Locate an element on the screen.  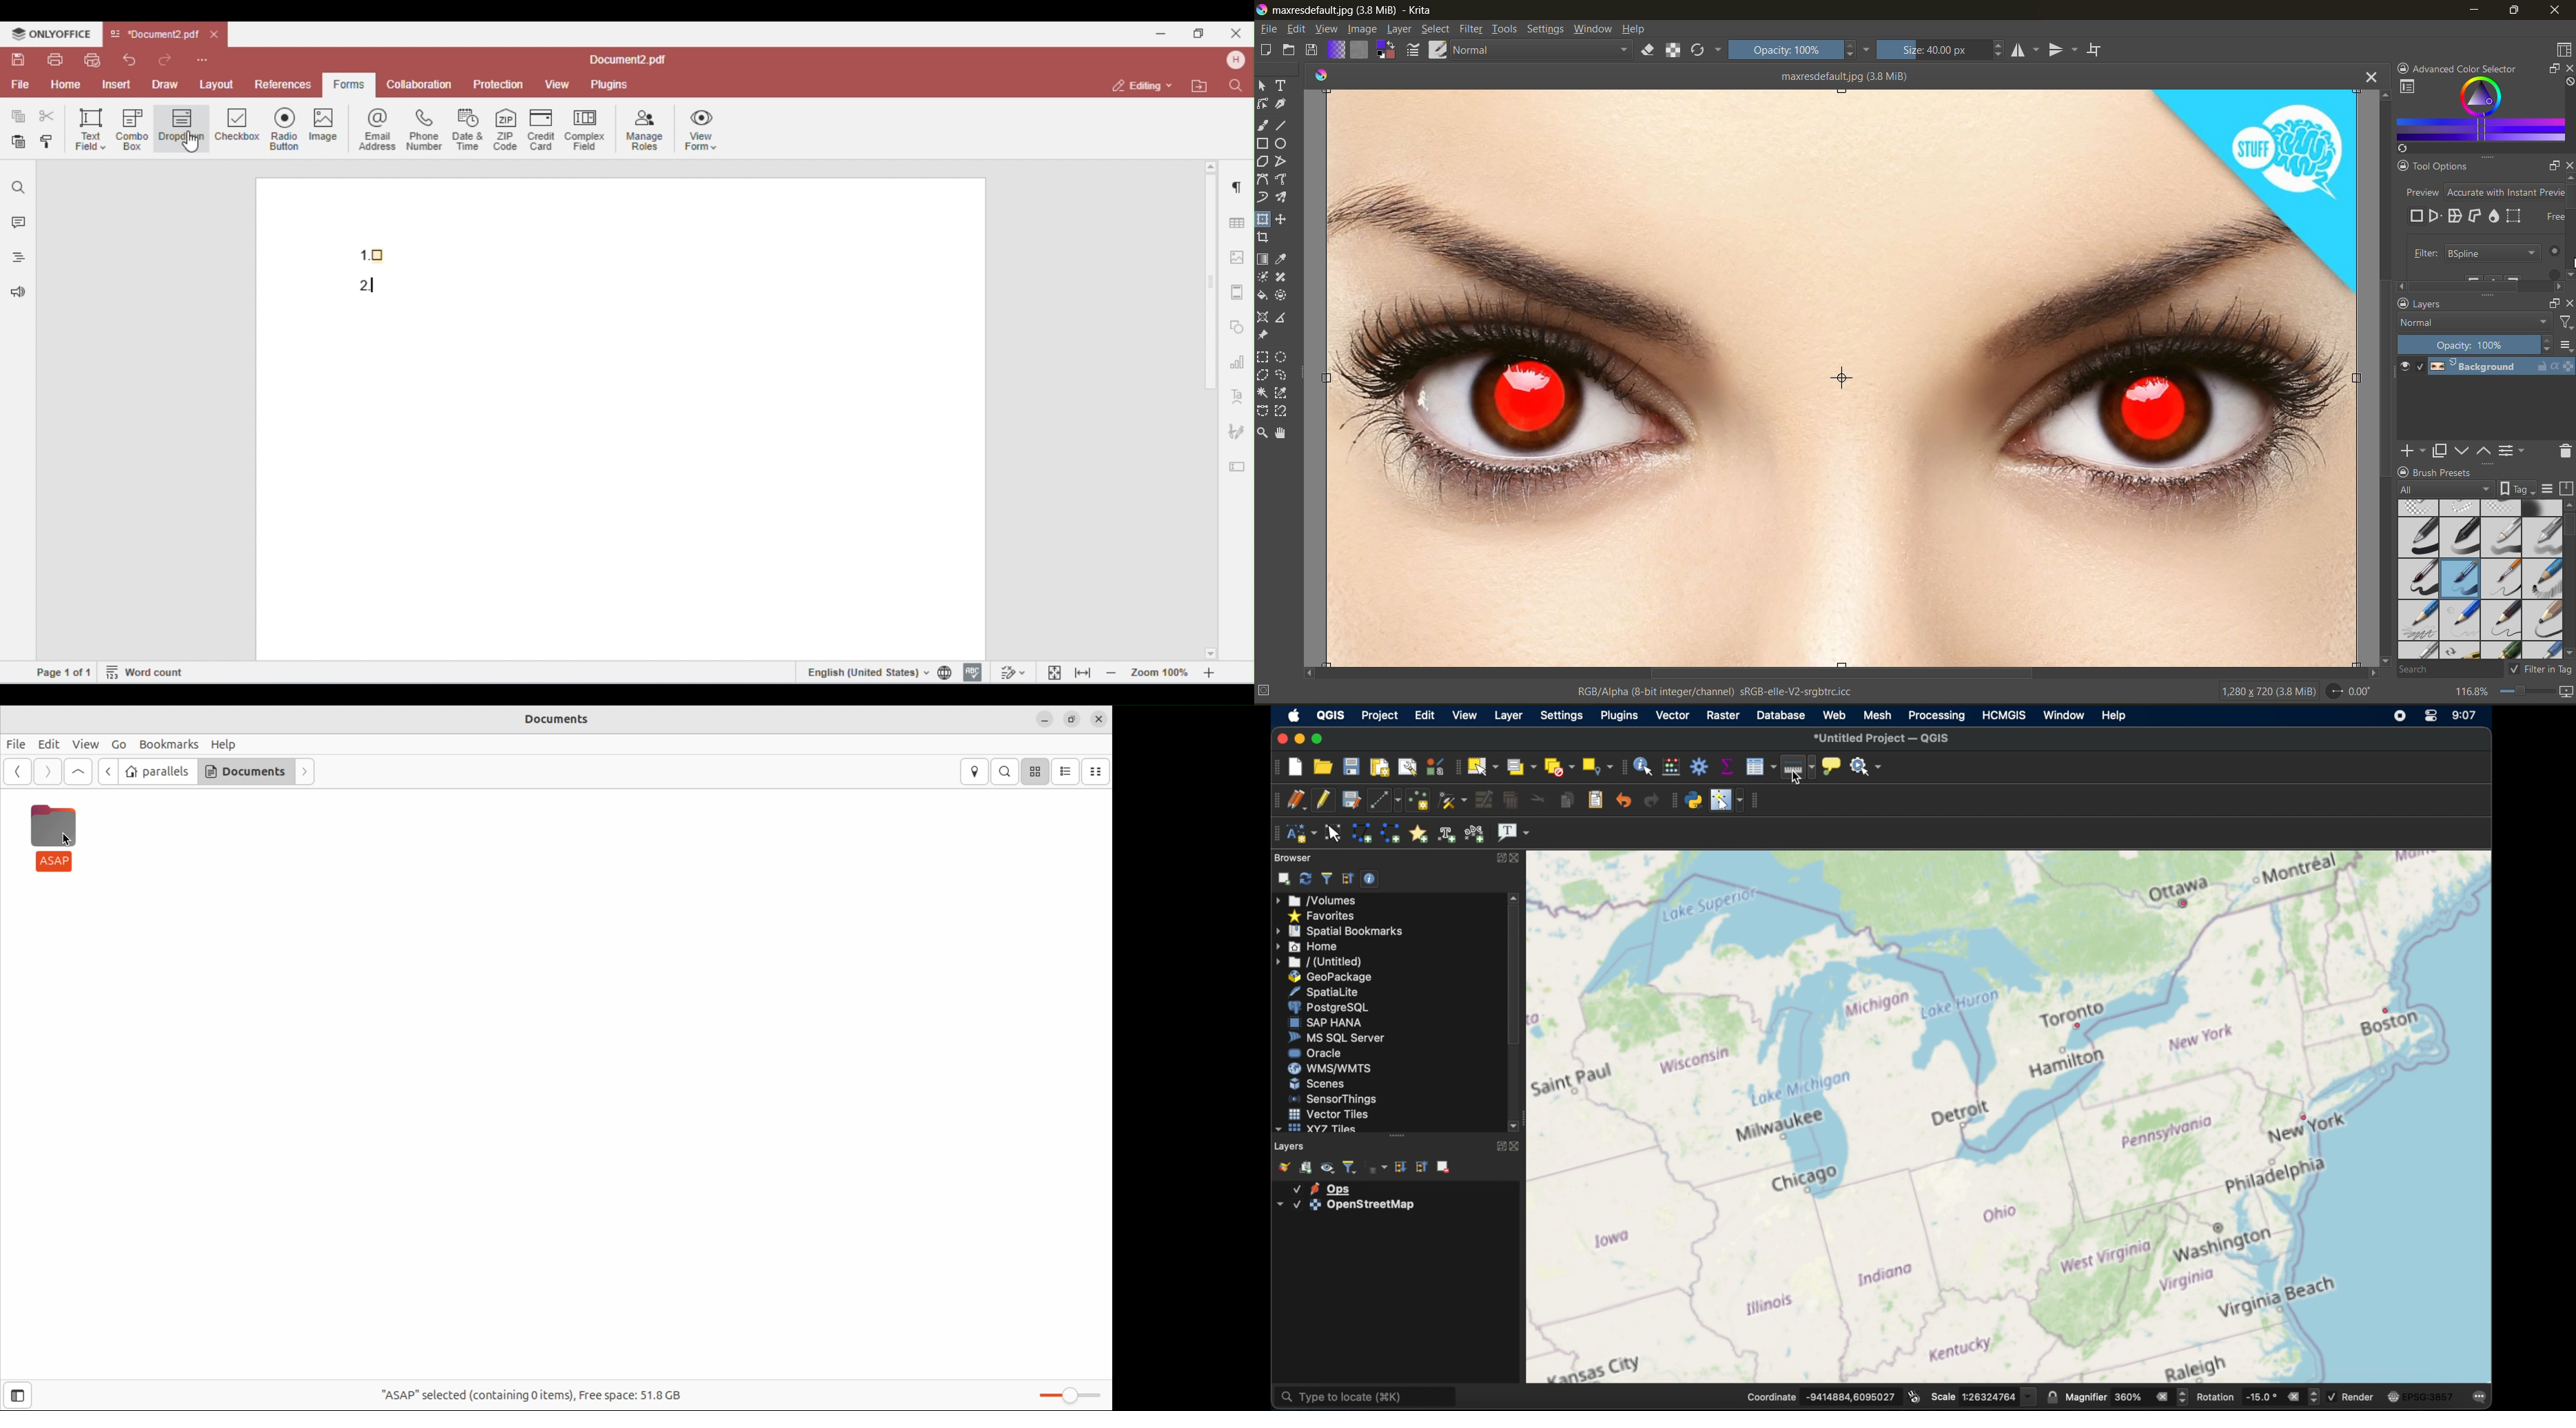
plugins is located at coordinates (1618, 716).